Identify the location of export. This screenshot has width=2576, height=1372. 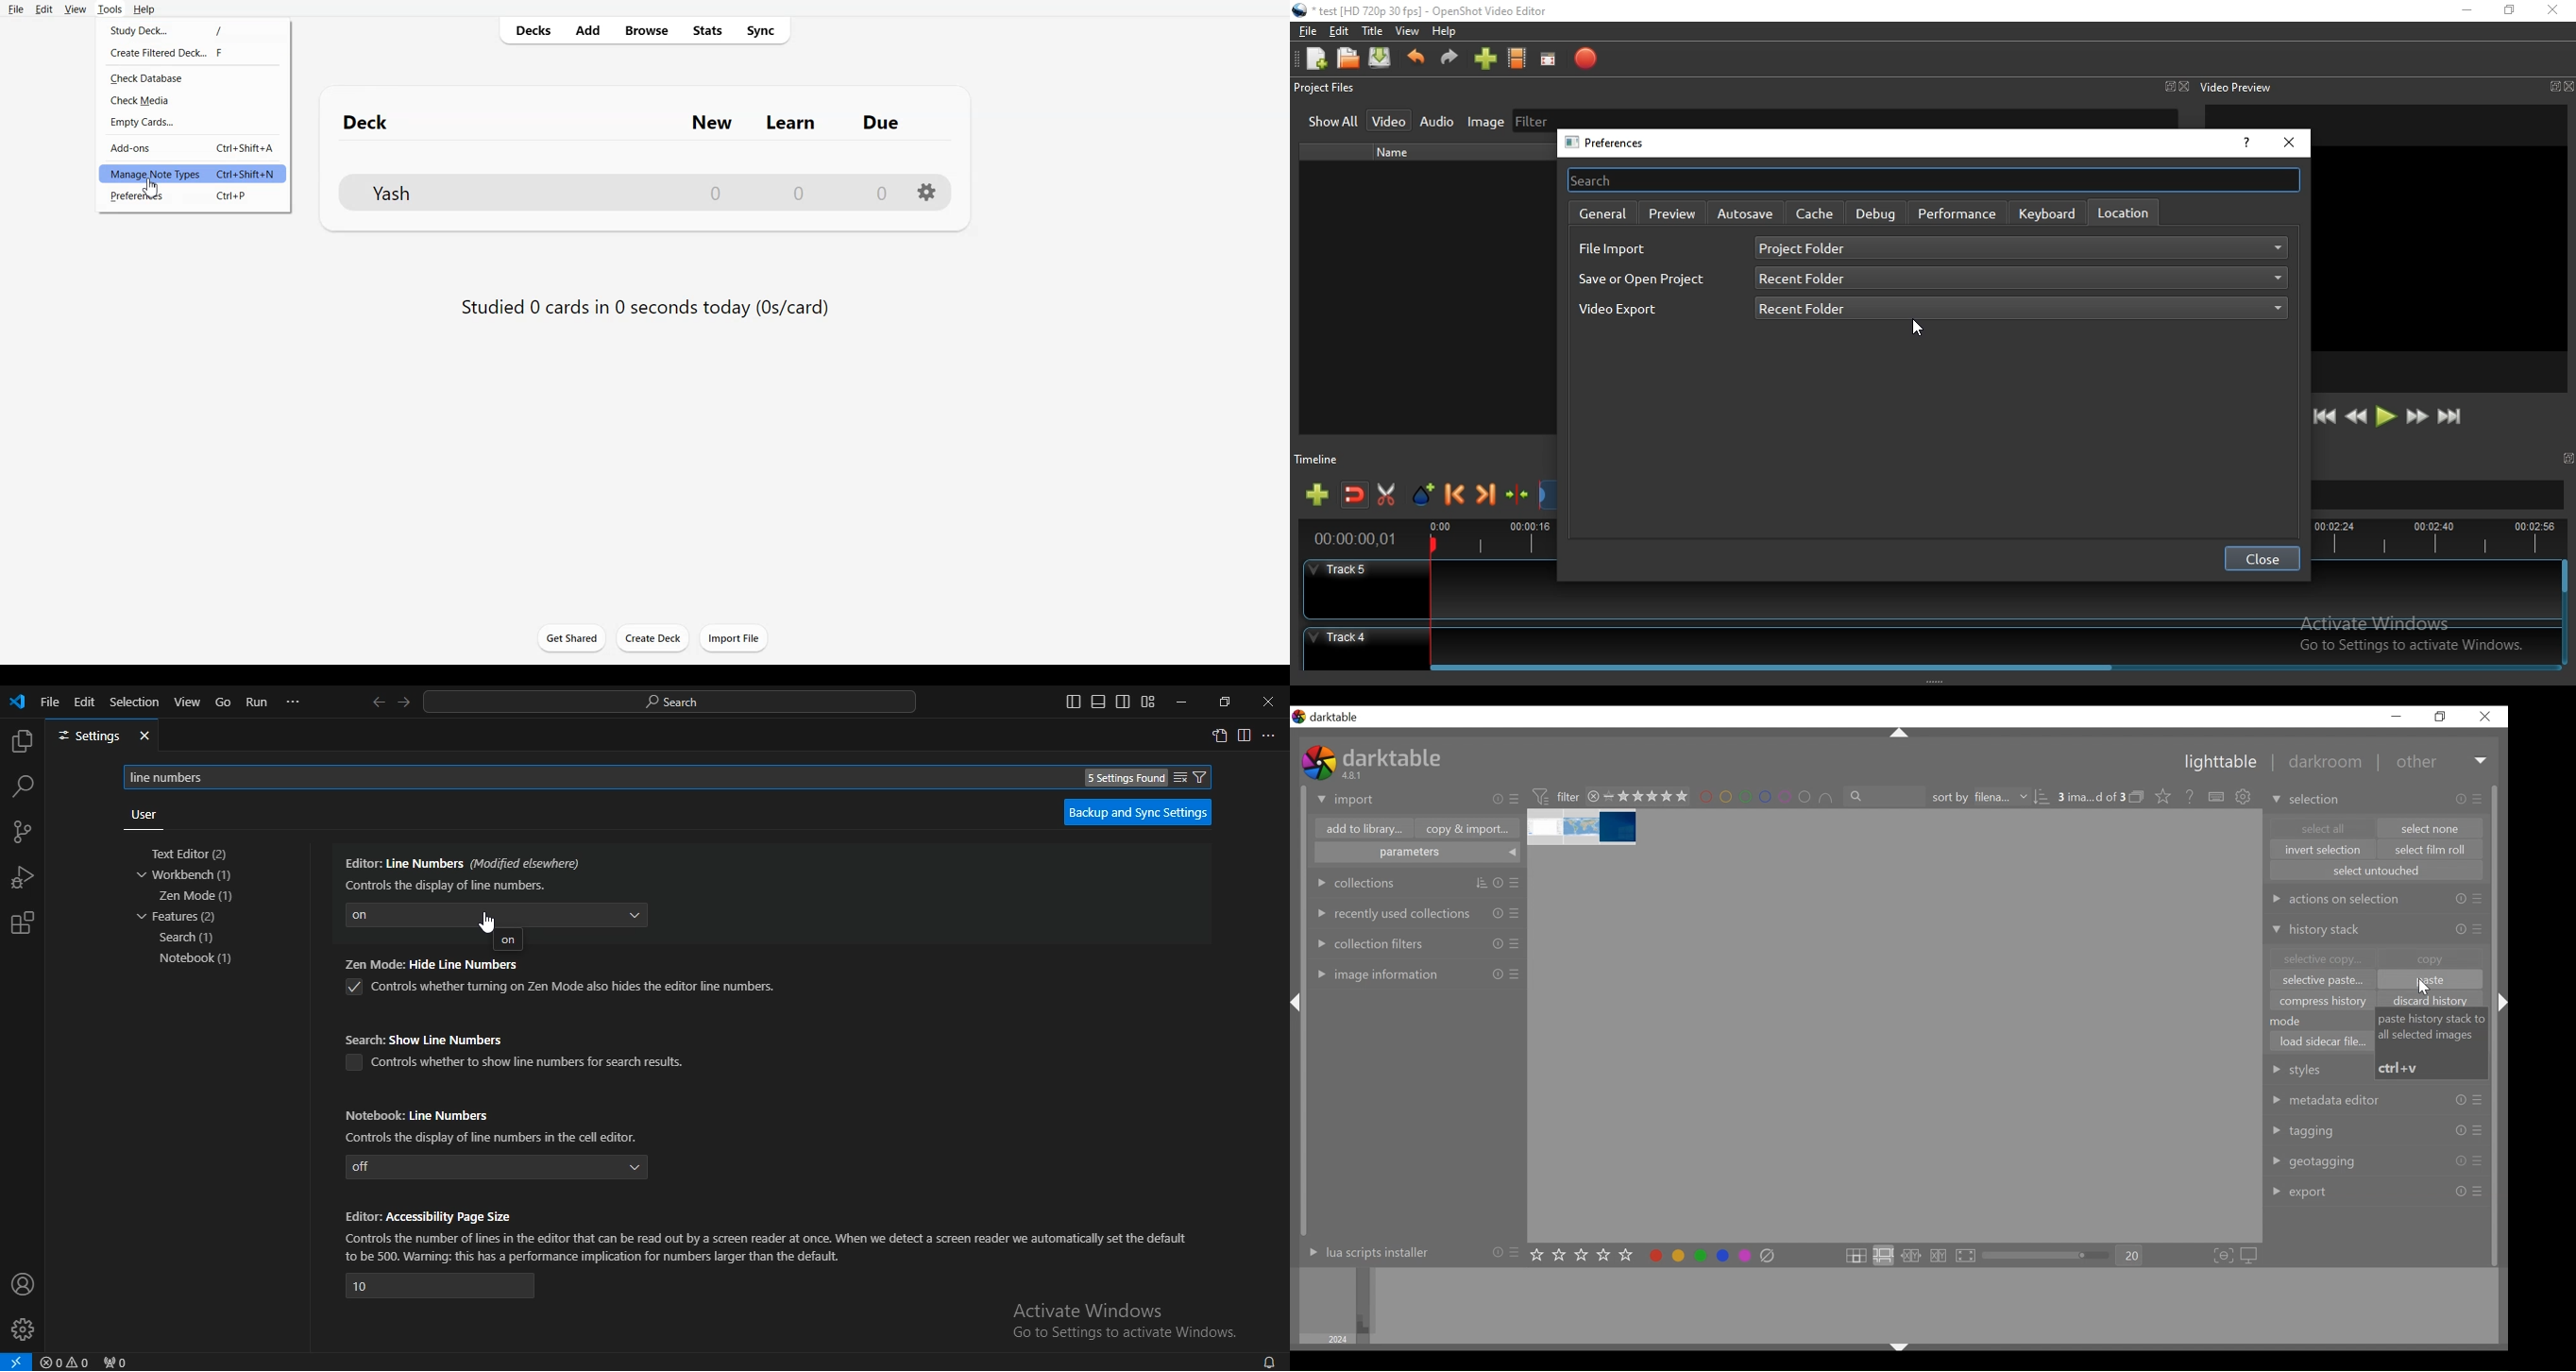
(2302, 1192).